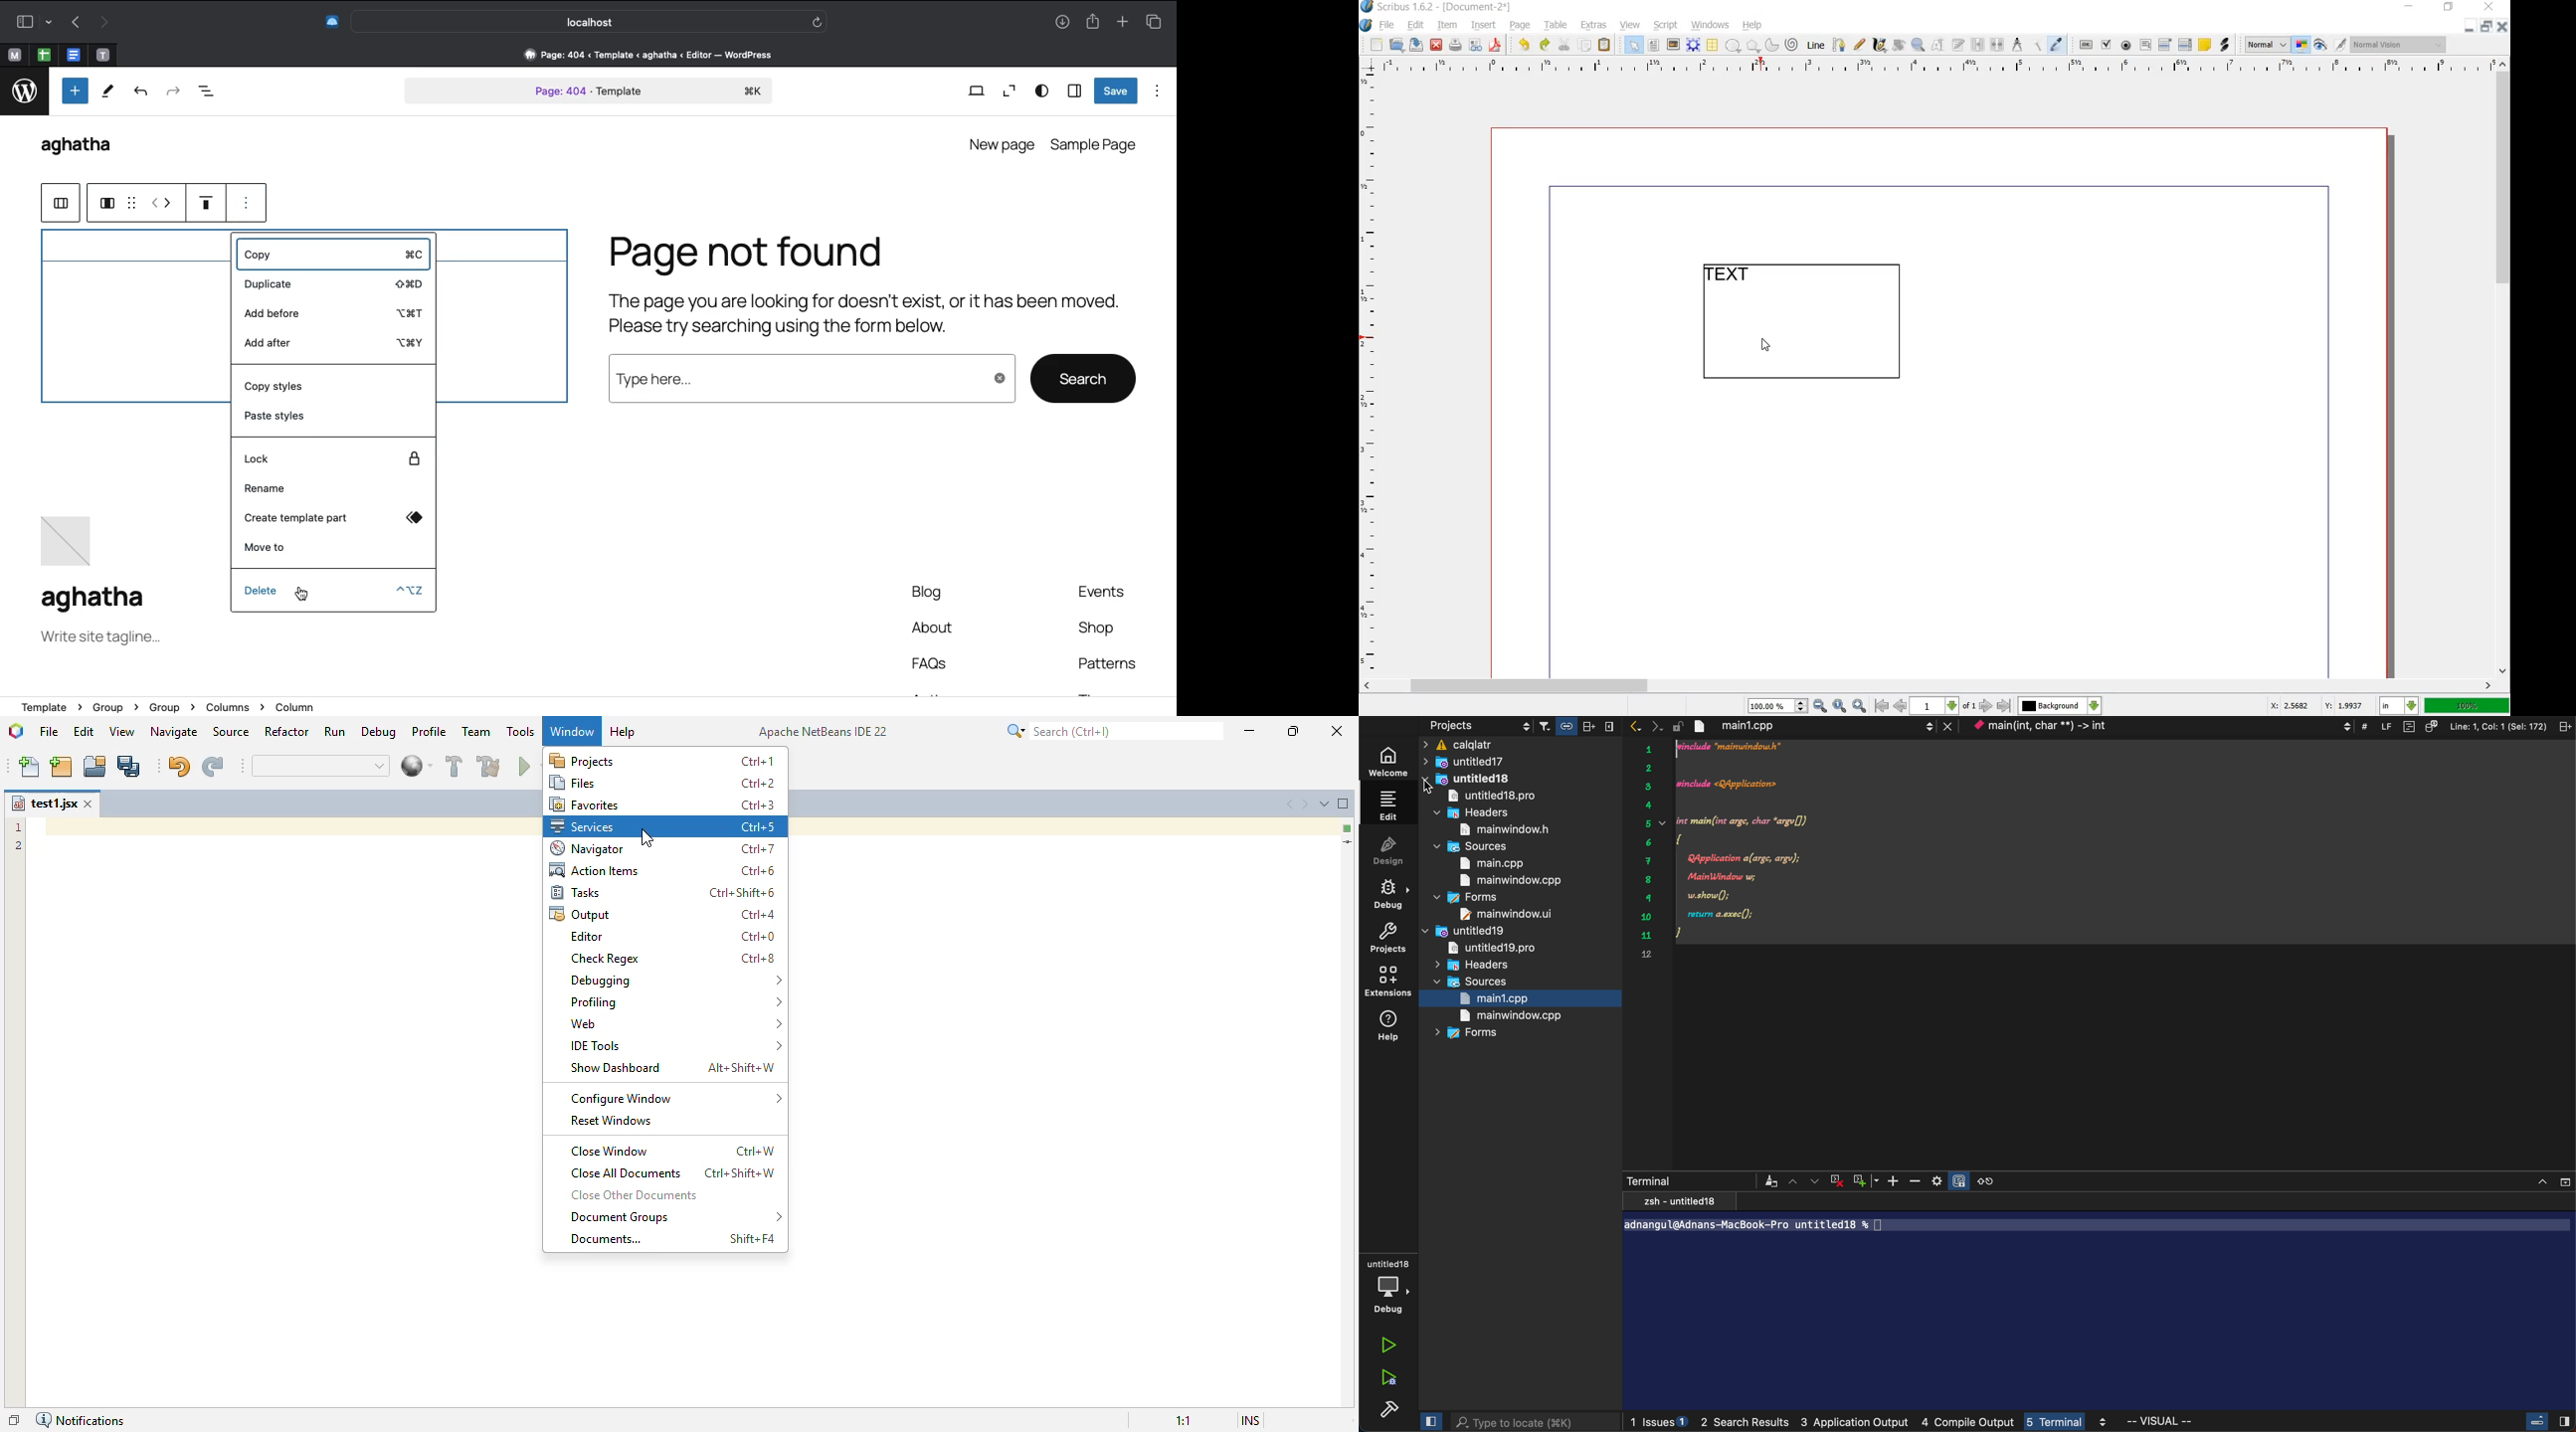 This screenshot has height=1456, width=2576. Describe the element at coordinates (2166, 44) in the screenshot. I see `pdf combo box` at that location.